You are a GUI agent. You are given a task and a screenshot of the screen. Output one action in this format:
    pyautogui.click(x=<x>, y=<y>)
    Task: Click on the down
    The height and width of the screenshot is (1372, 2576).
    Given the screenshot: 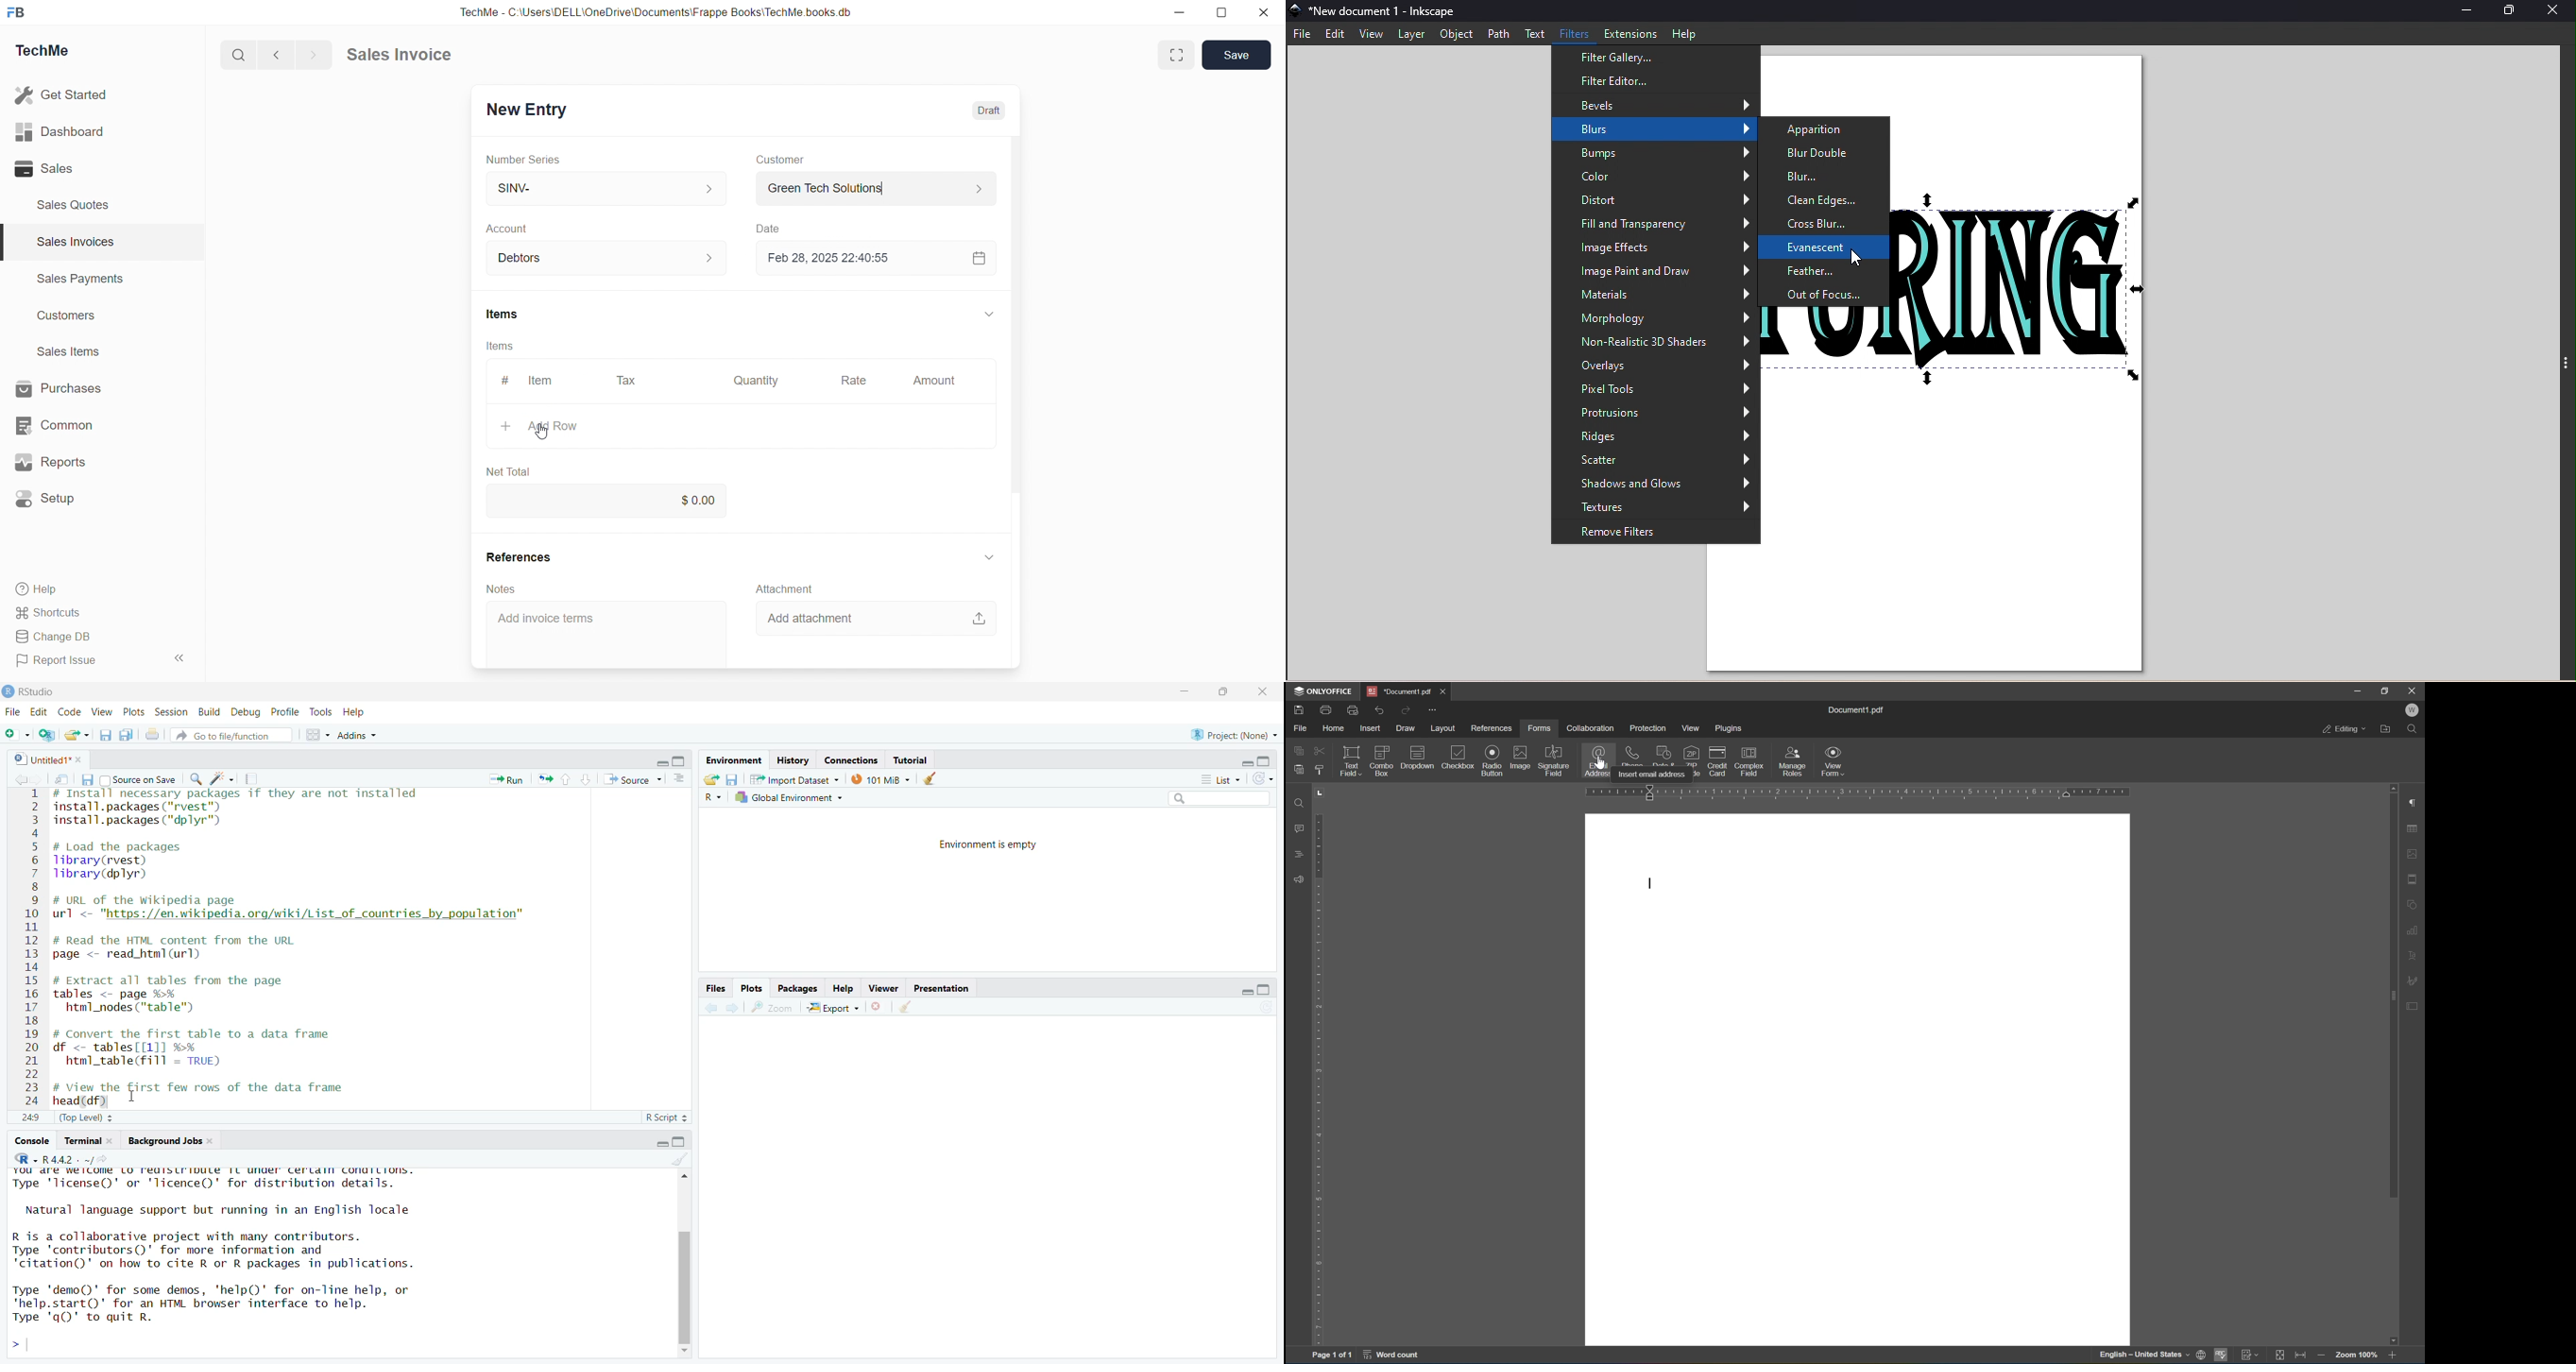 What is the action you would take?
    pyautogui.click(x=988, y=559)
    